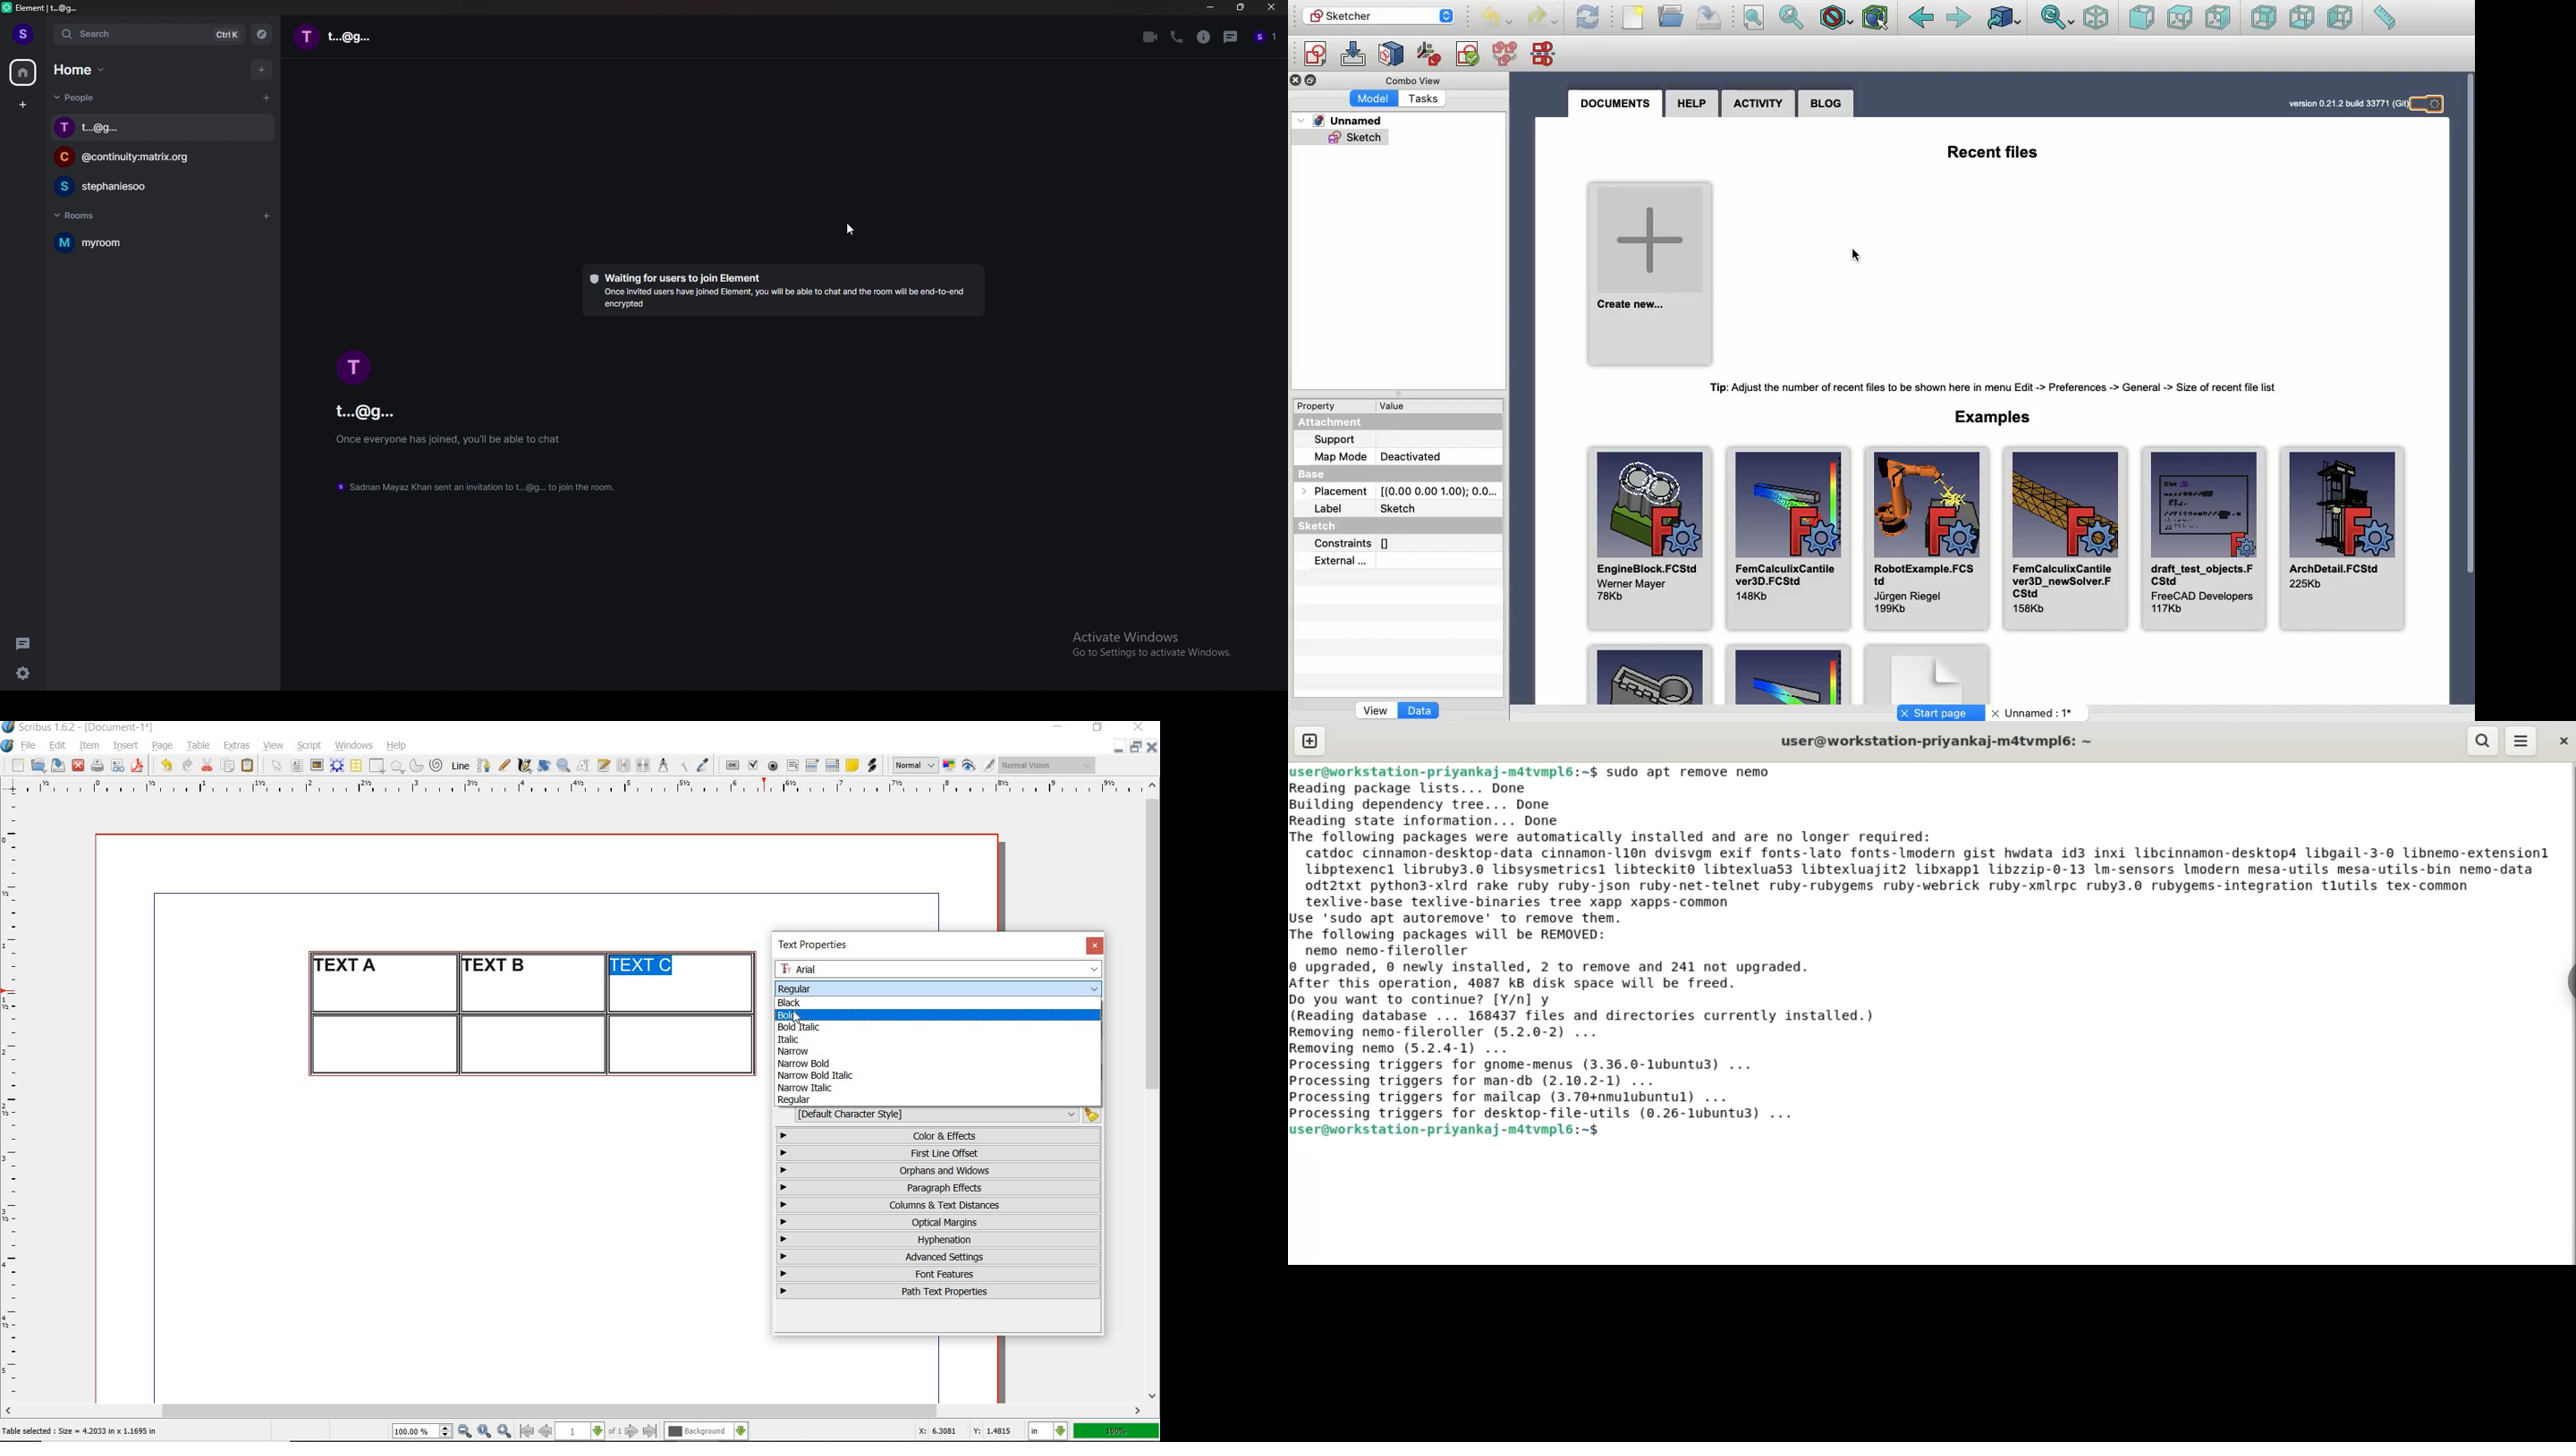 Image resolution: width=2576 pixels, height=1456 pixels. What do you see at coordinates (797, 1018) in the screenshot?
I see `cursor` at bounding box center [797, 1018].